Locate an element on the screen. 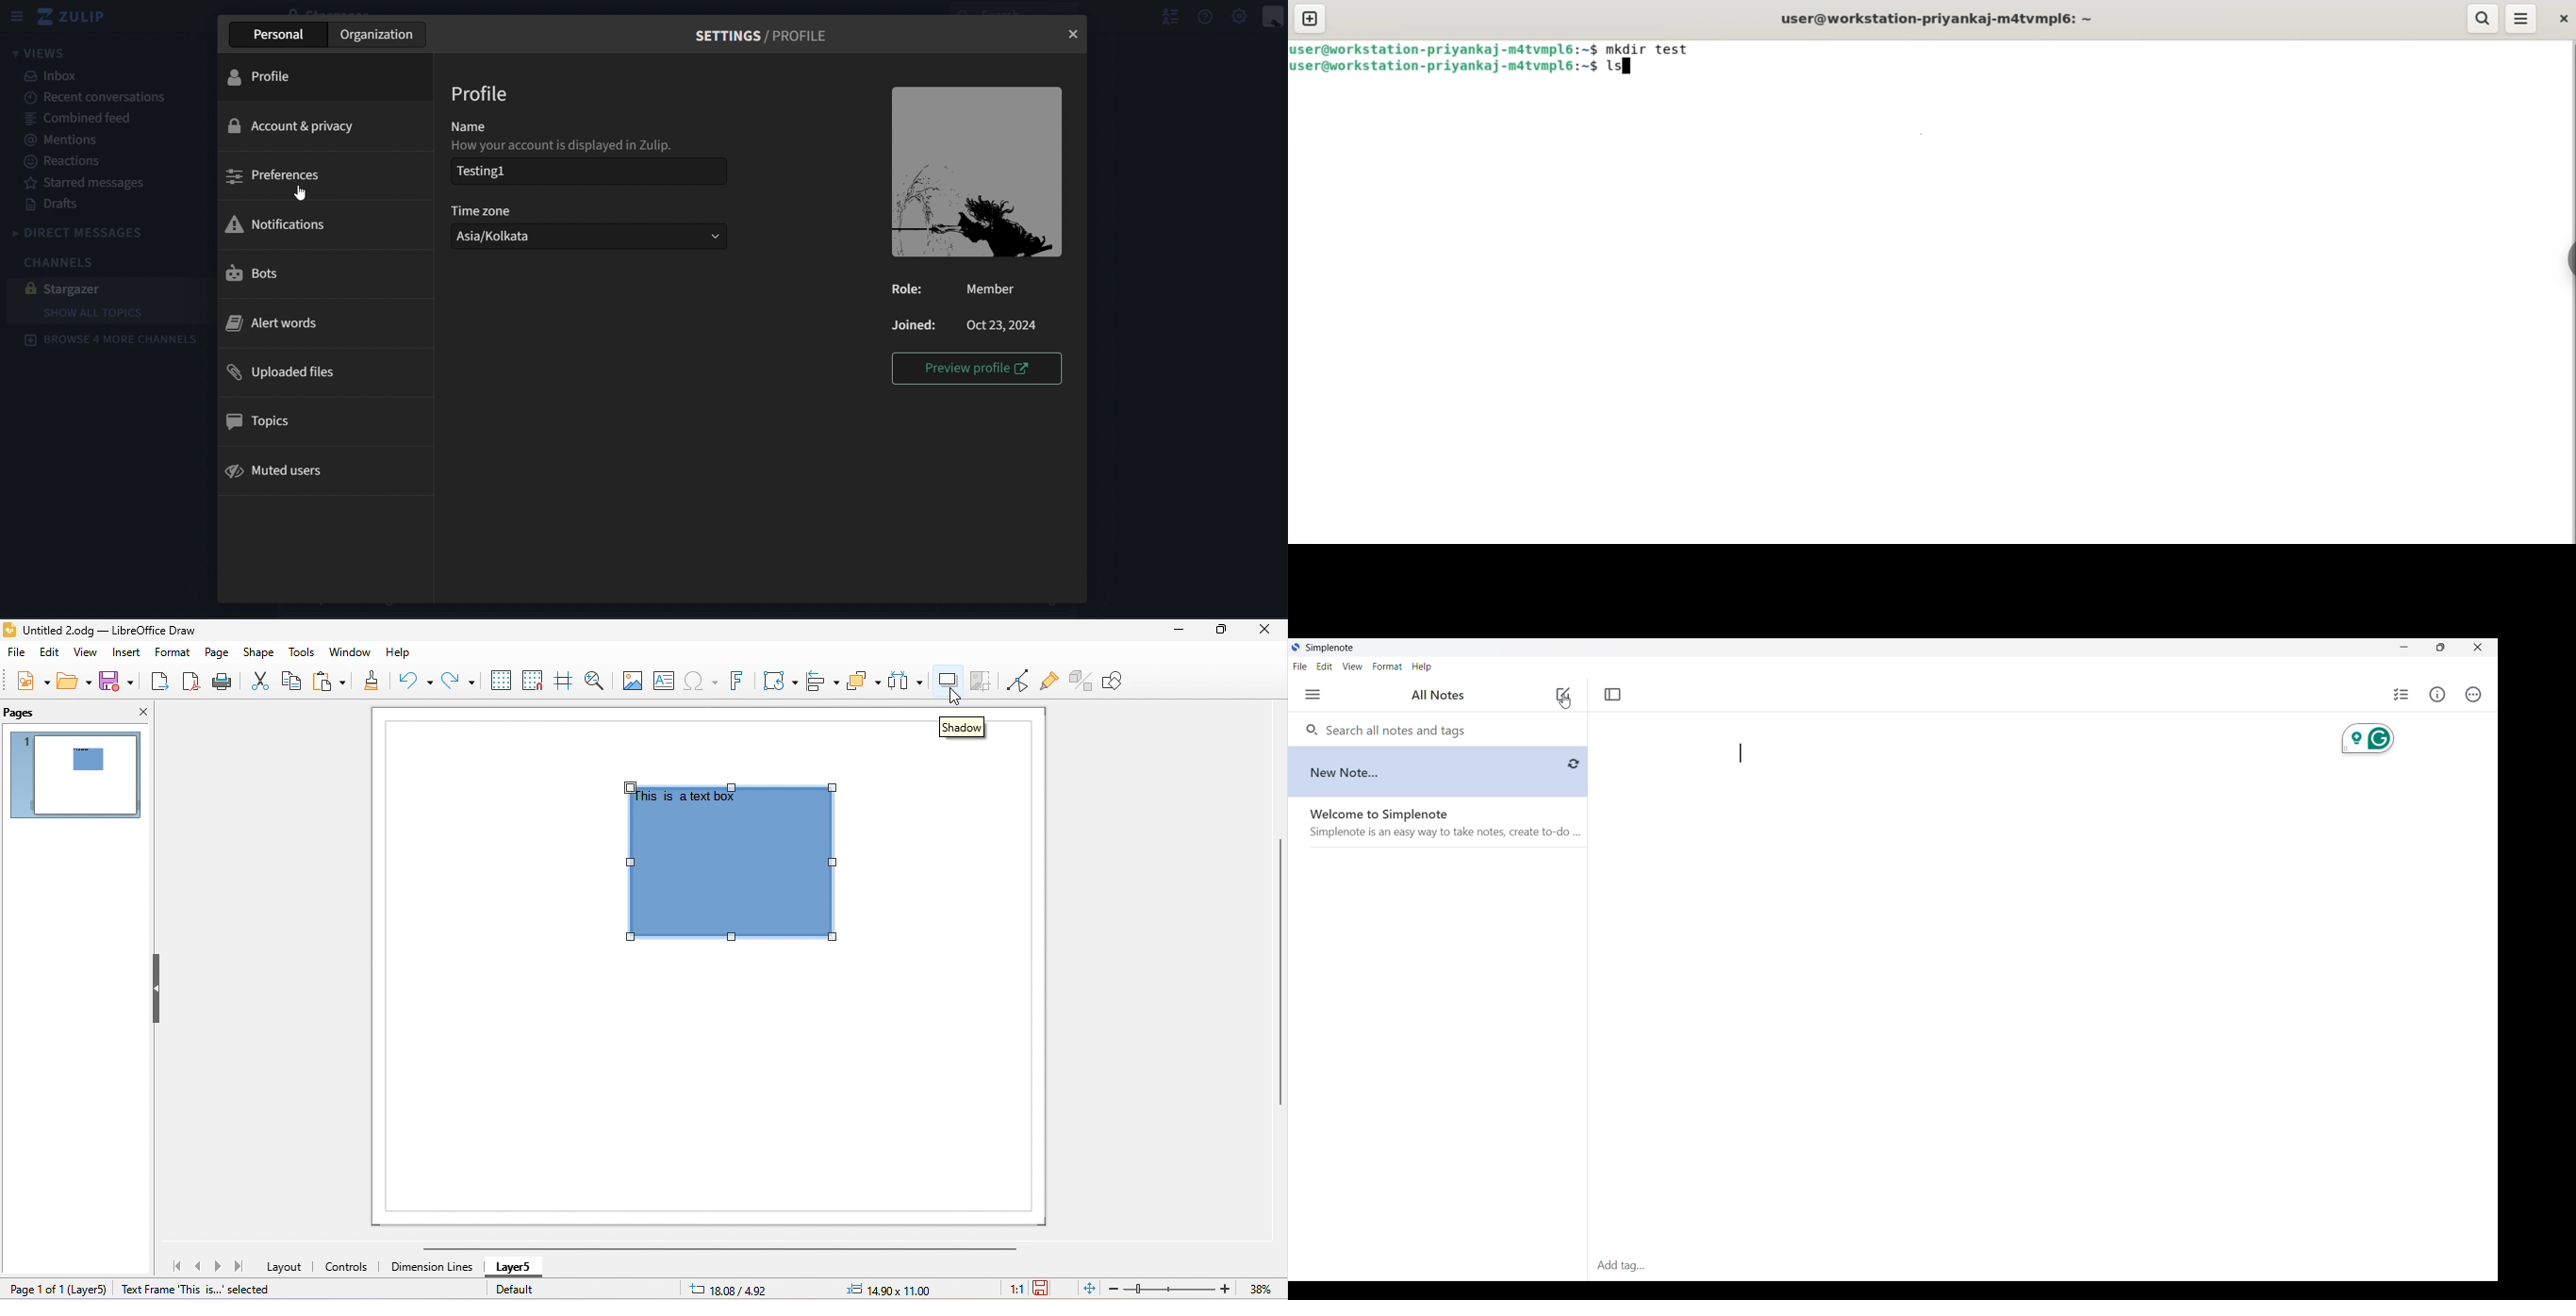 This screenshot has height=1316, width=2576. muted users is located at coordinates (276, 470).